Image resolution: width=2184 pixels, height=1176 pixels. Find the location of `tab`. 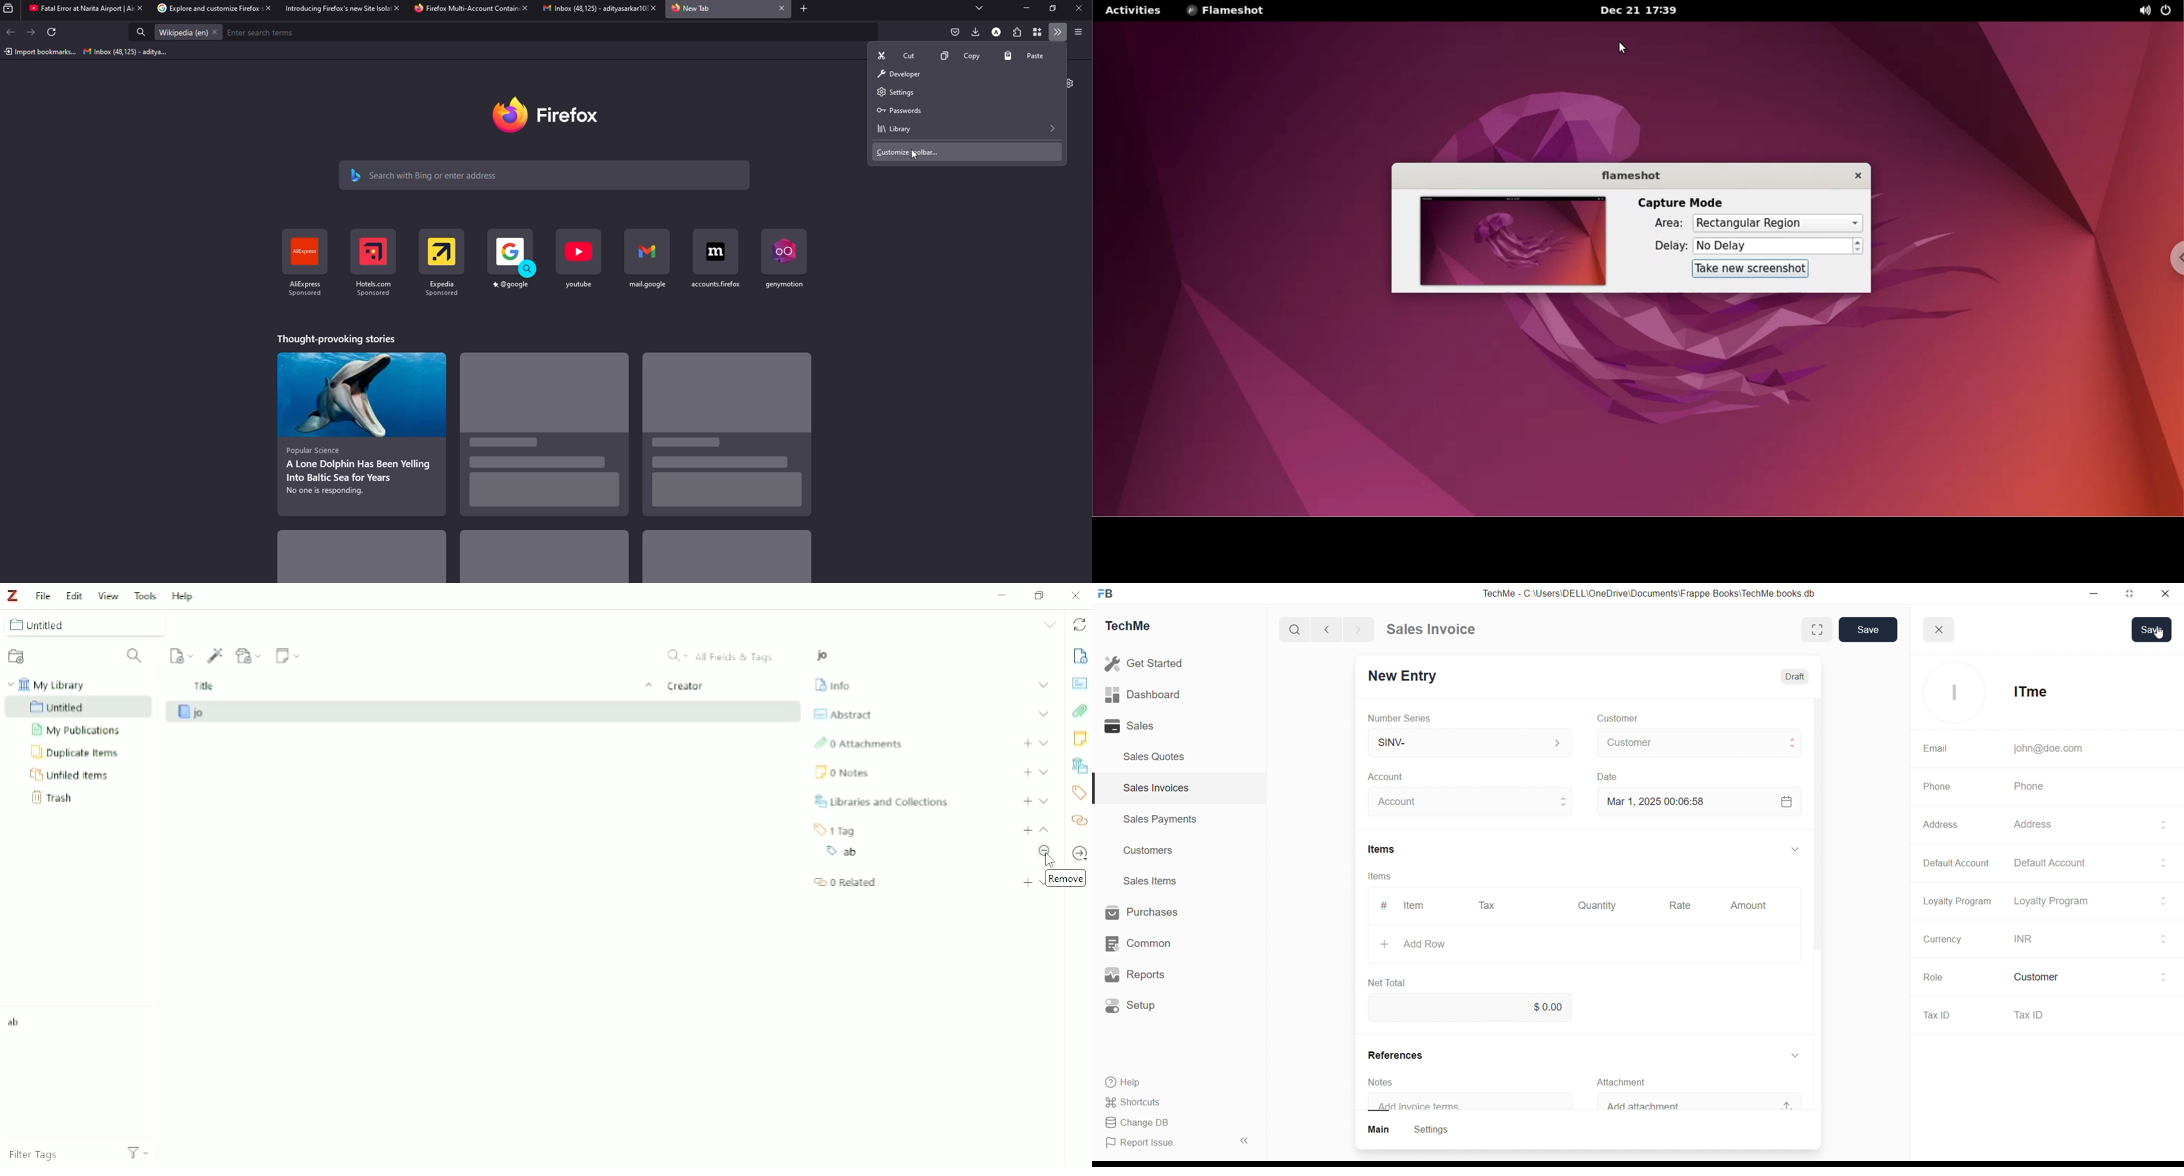

tab is located at coordinates (334, 9).